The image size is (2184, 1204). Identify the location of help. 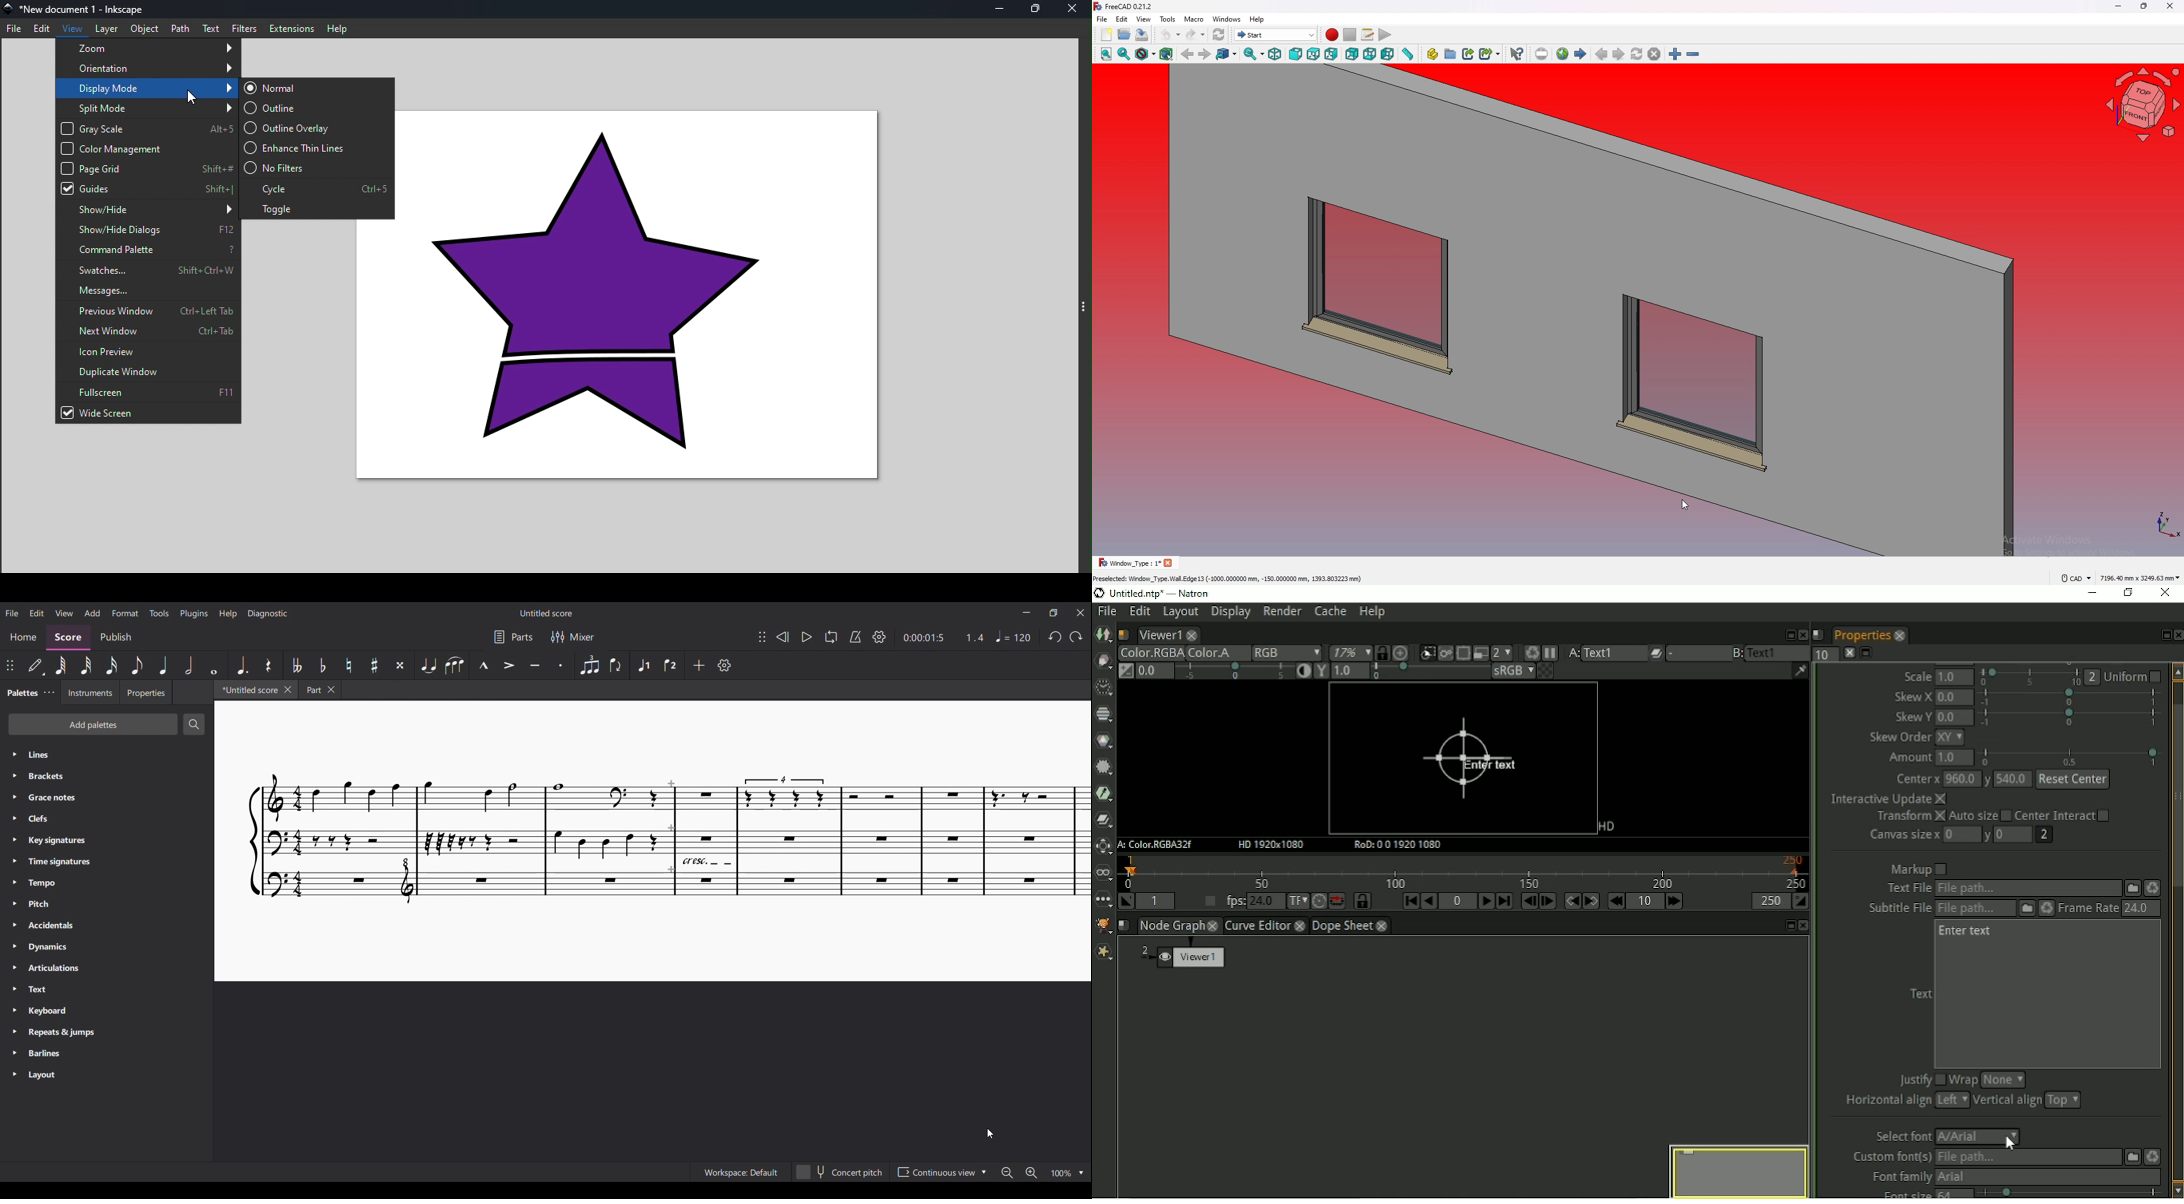
(1256, 19).